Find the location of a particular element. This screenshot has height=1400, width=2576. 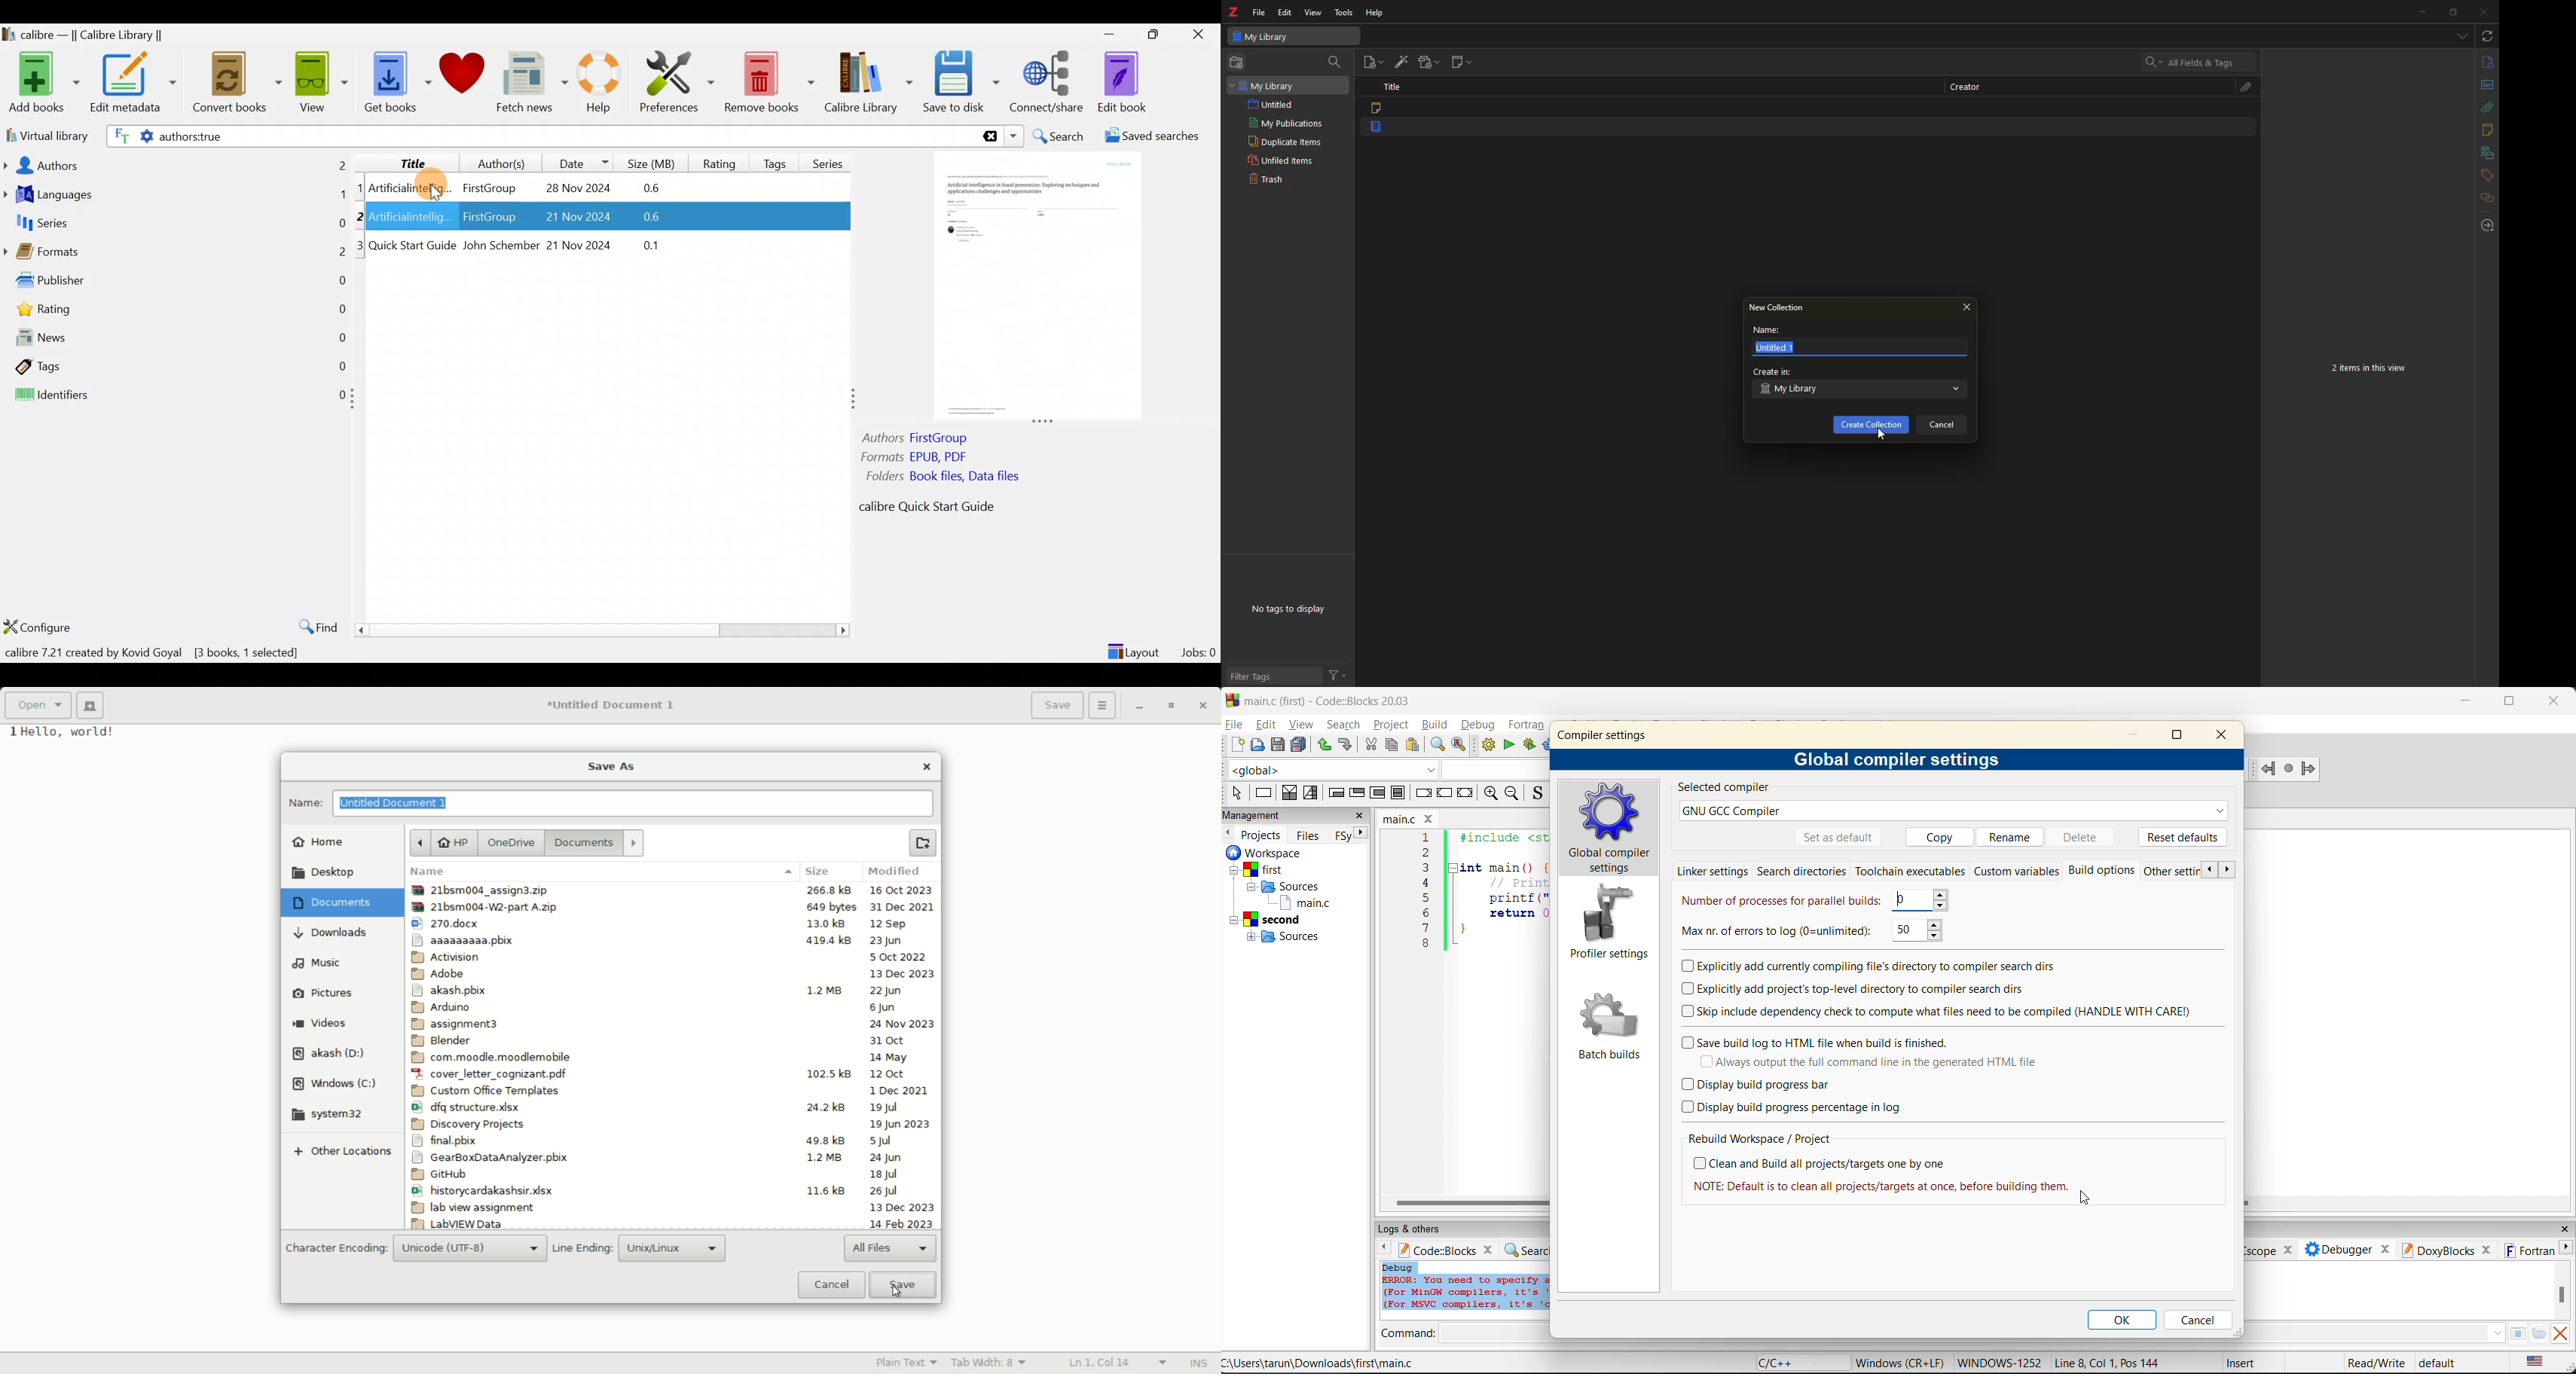

minimize is located at coordinates (2420, 12).